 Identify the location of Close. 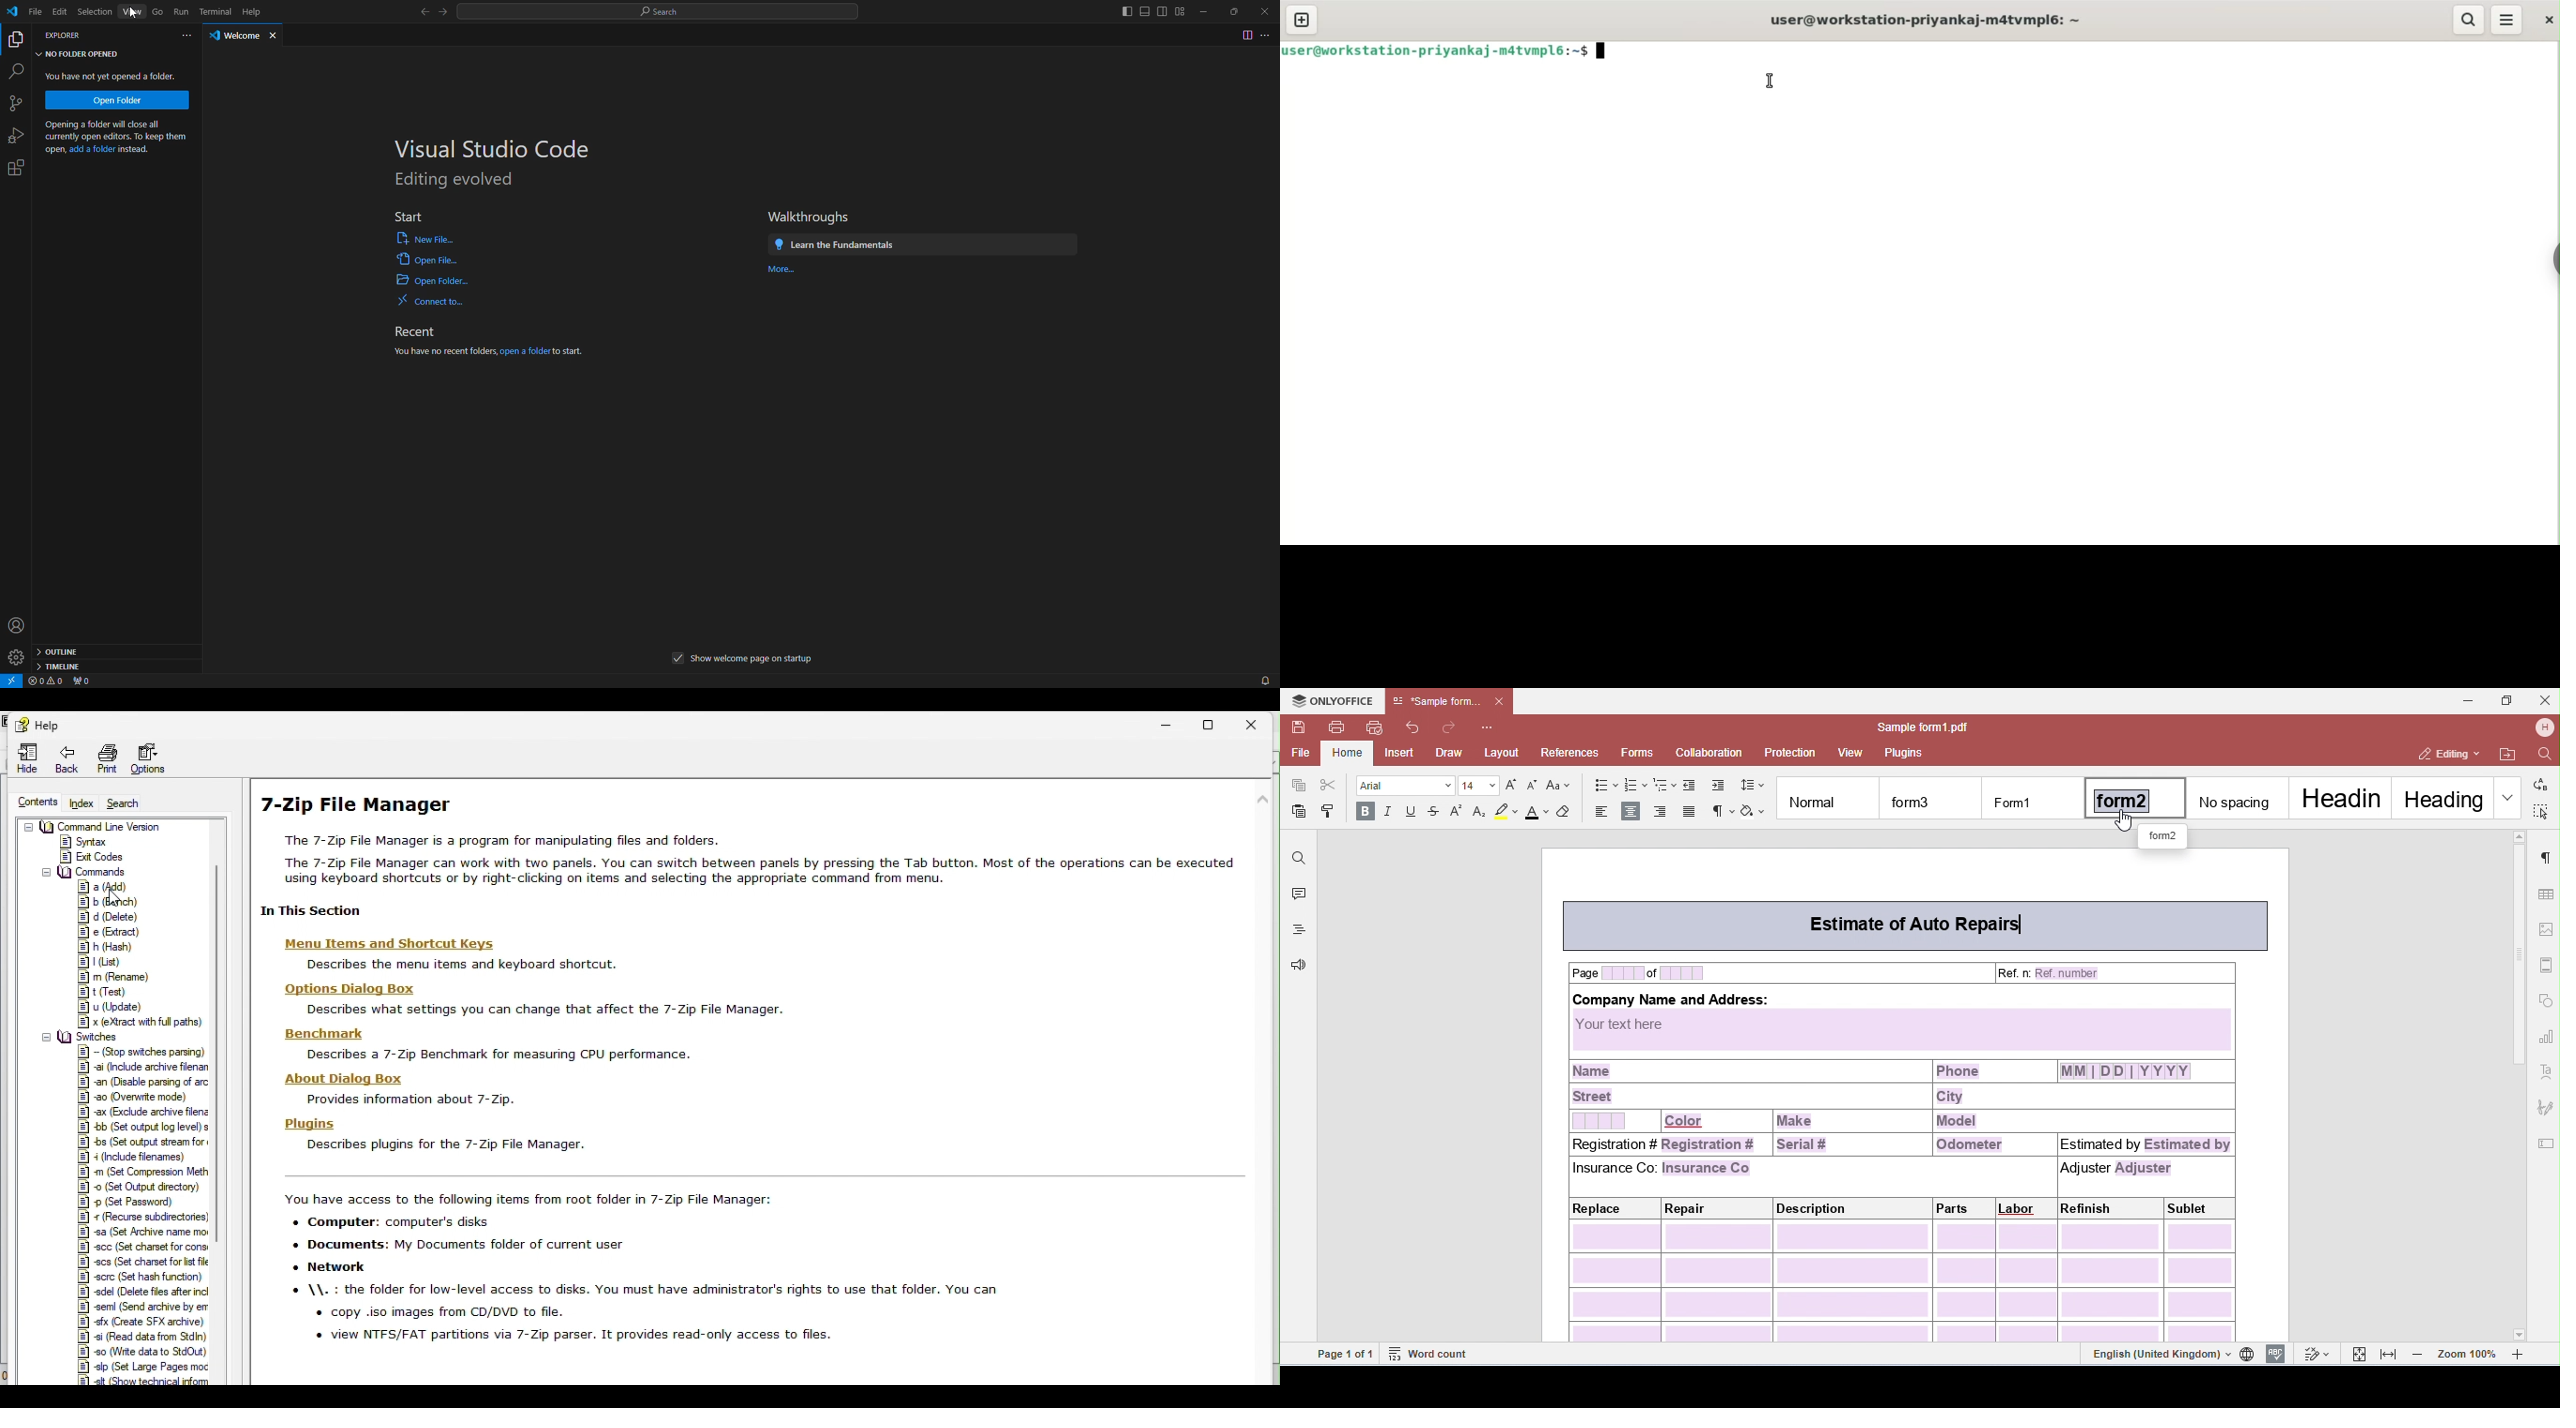
(1250, 727).